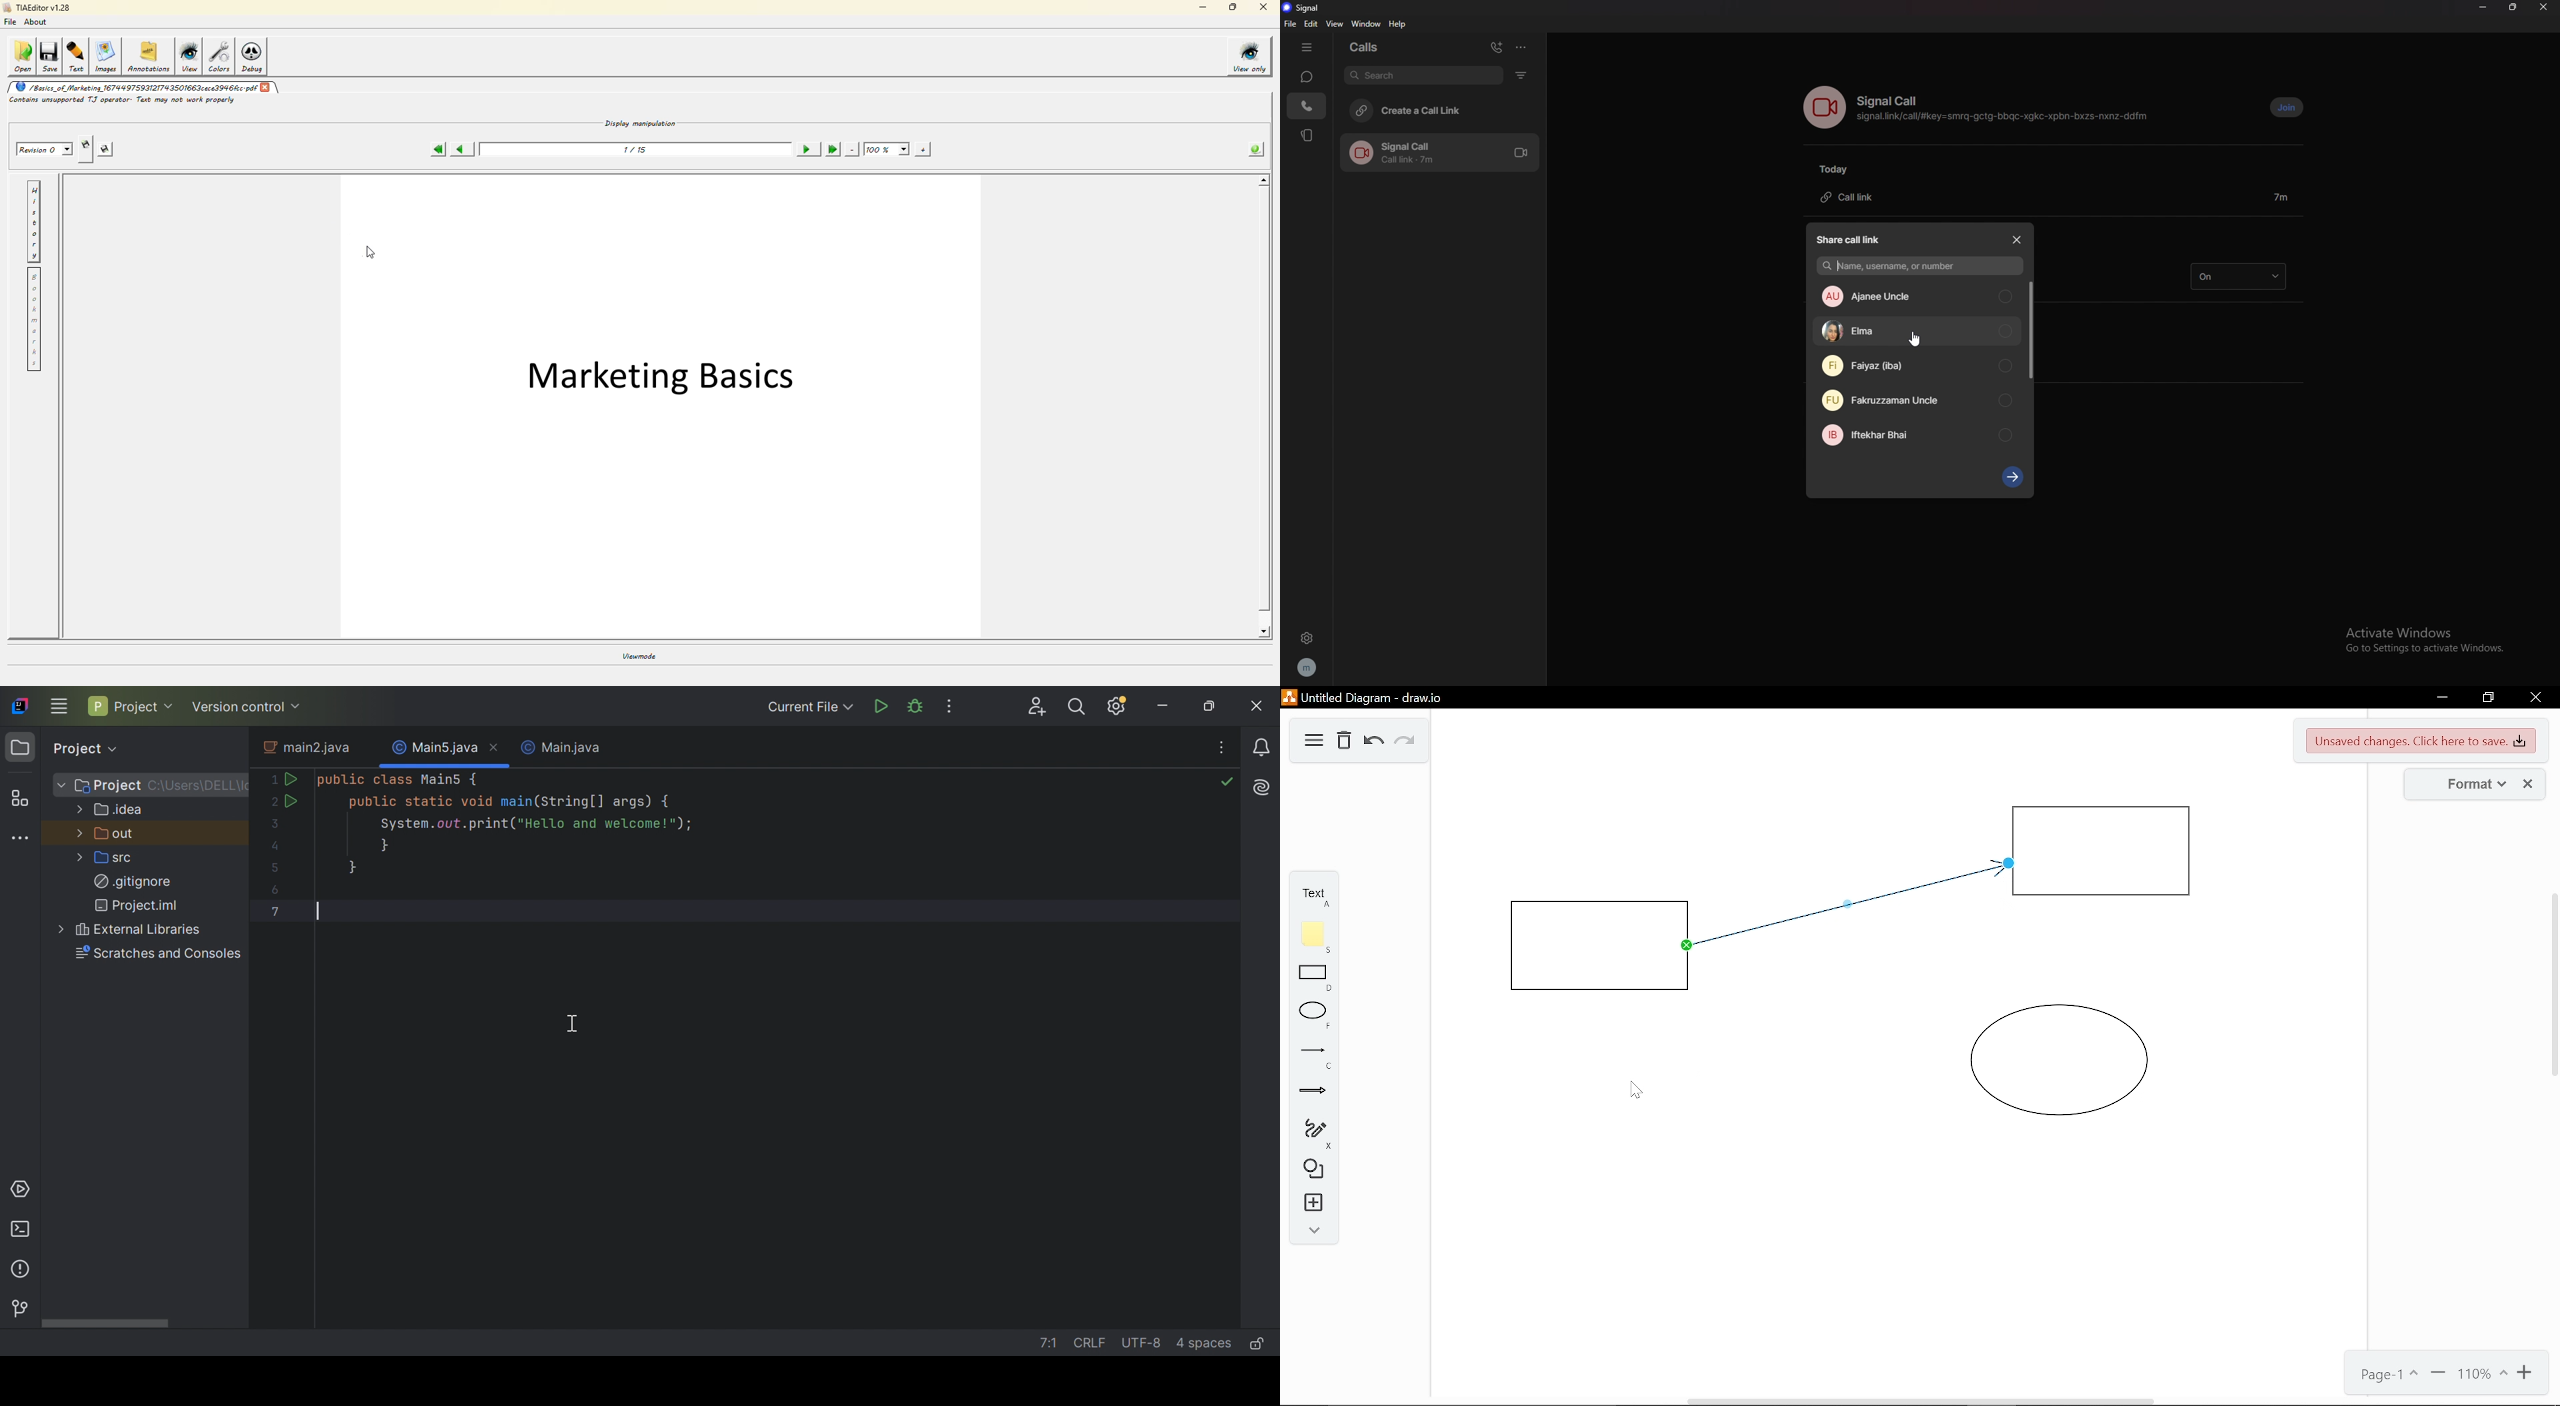 Image resolution: width=2576 pixels, height=1428 pixels. I want to click on stories, so click(1309, 135).